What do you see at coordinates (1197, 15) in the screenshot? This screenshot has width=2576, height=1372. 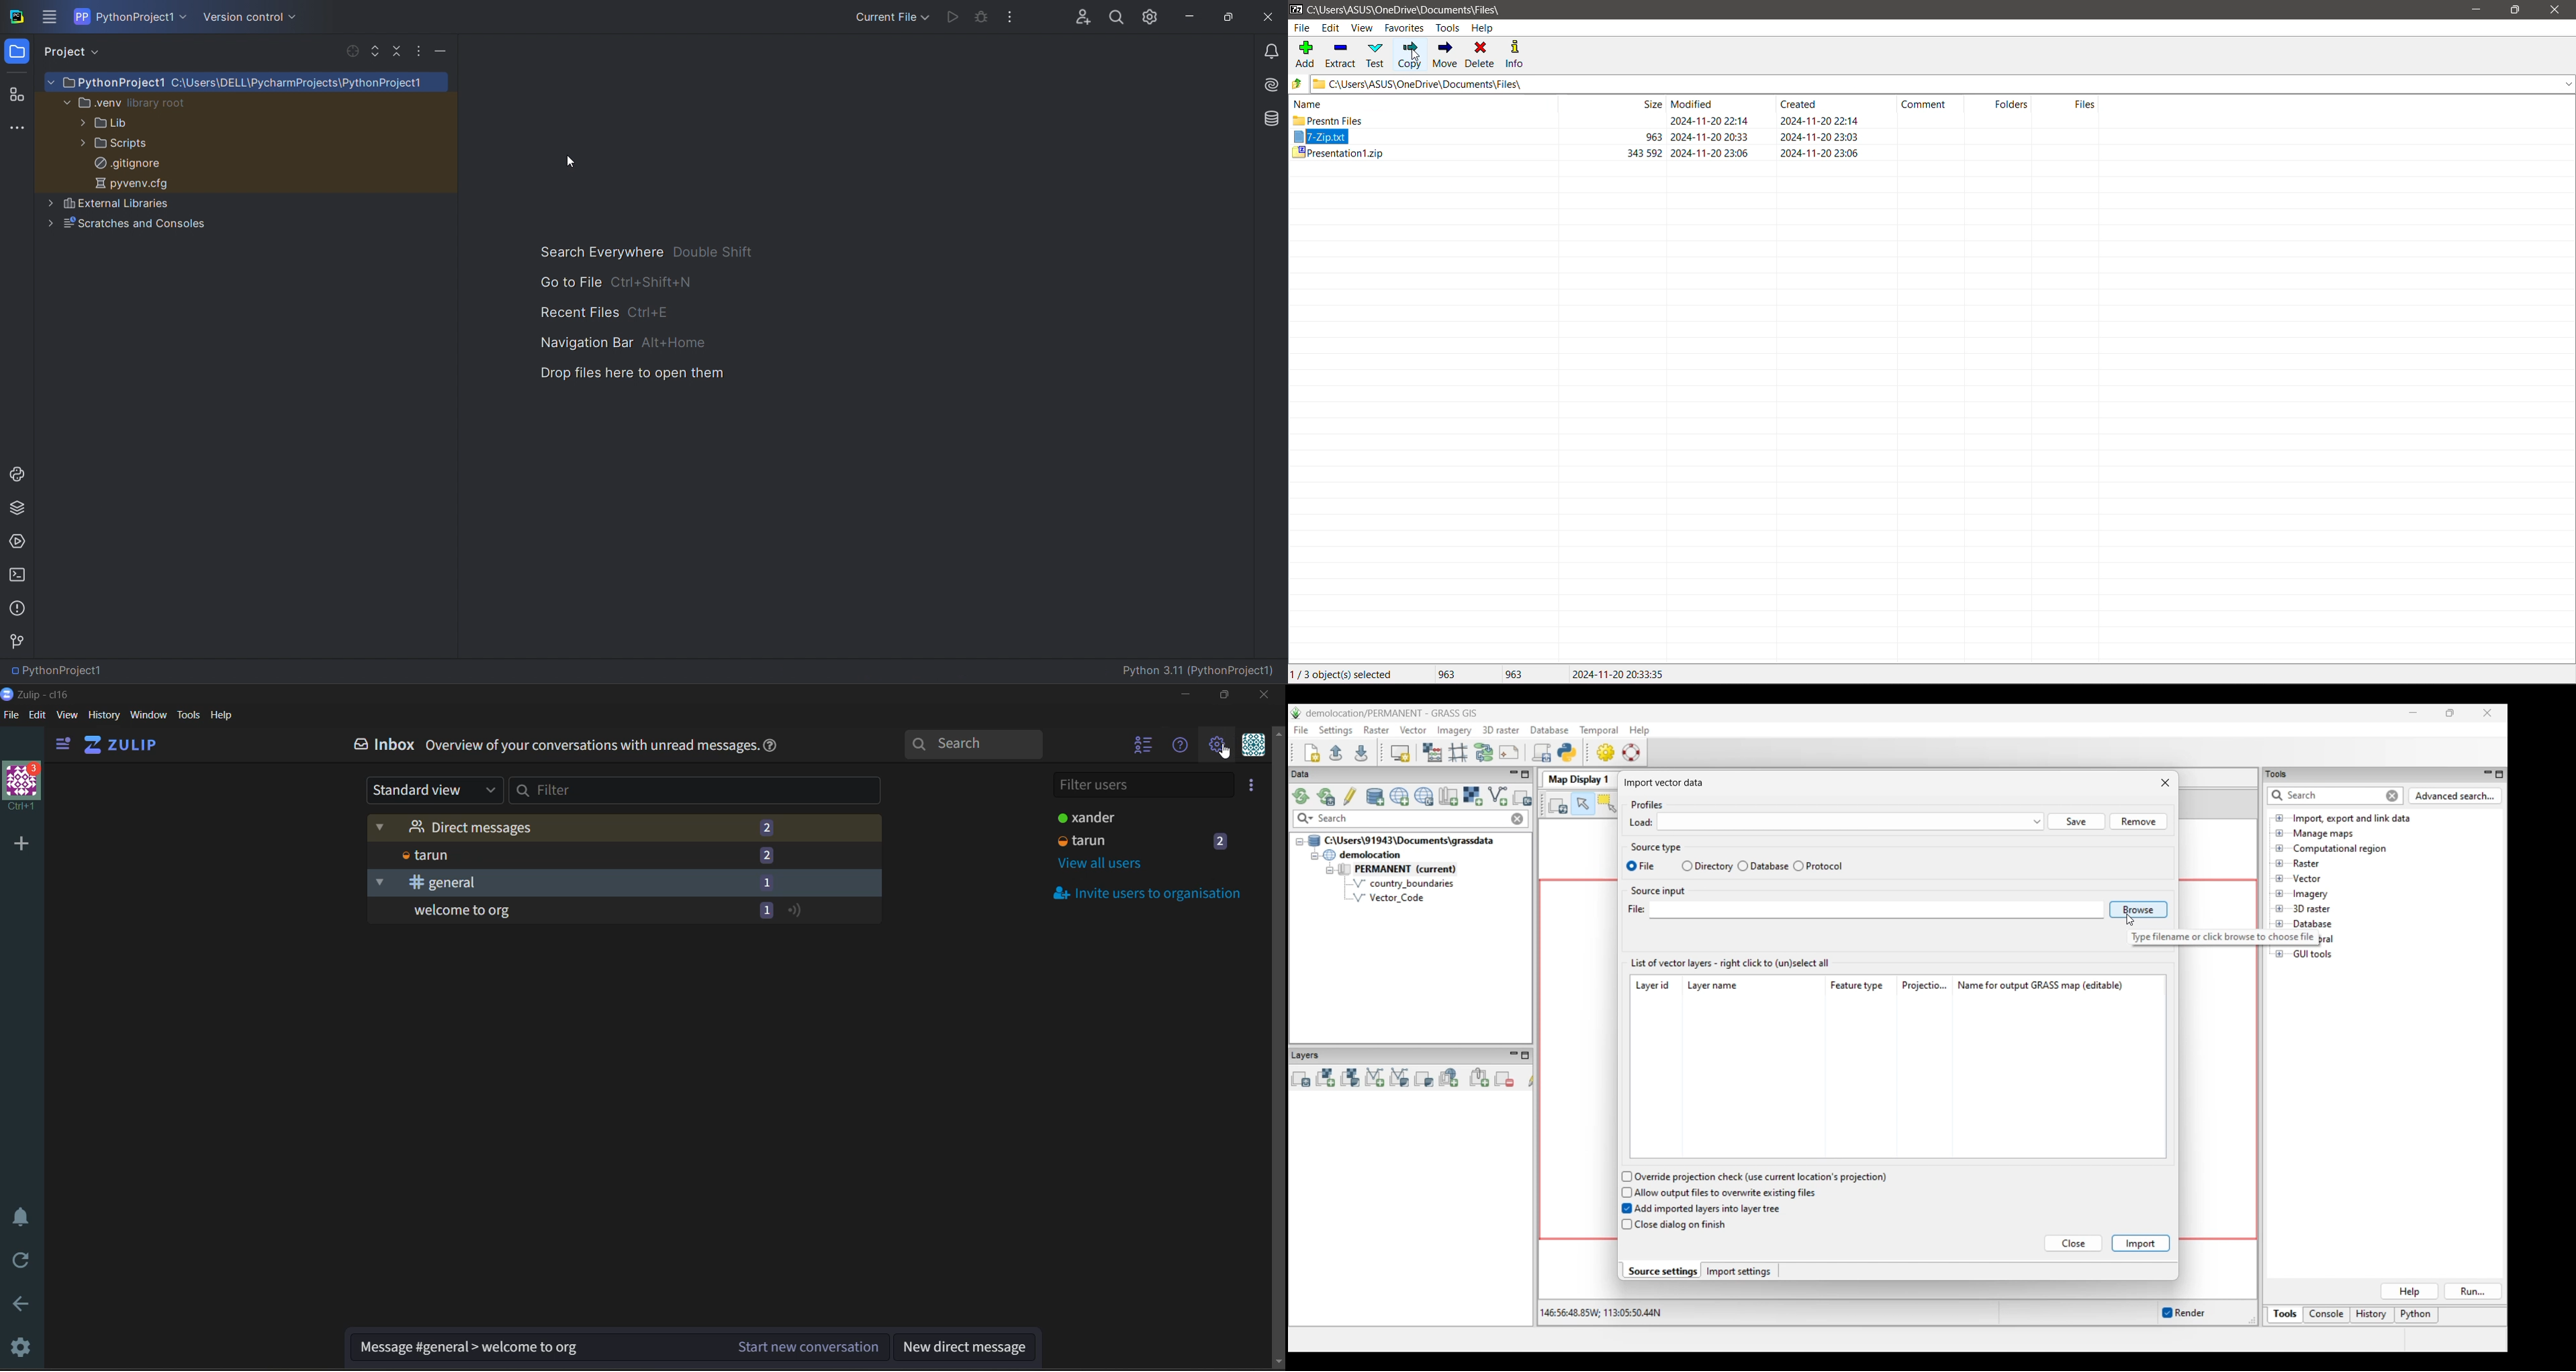 I see `minimize` at bounding box center [1197, 15].